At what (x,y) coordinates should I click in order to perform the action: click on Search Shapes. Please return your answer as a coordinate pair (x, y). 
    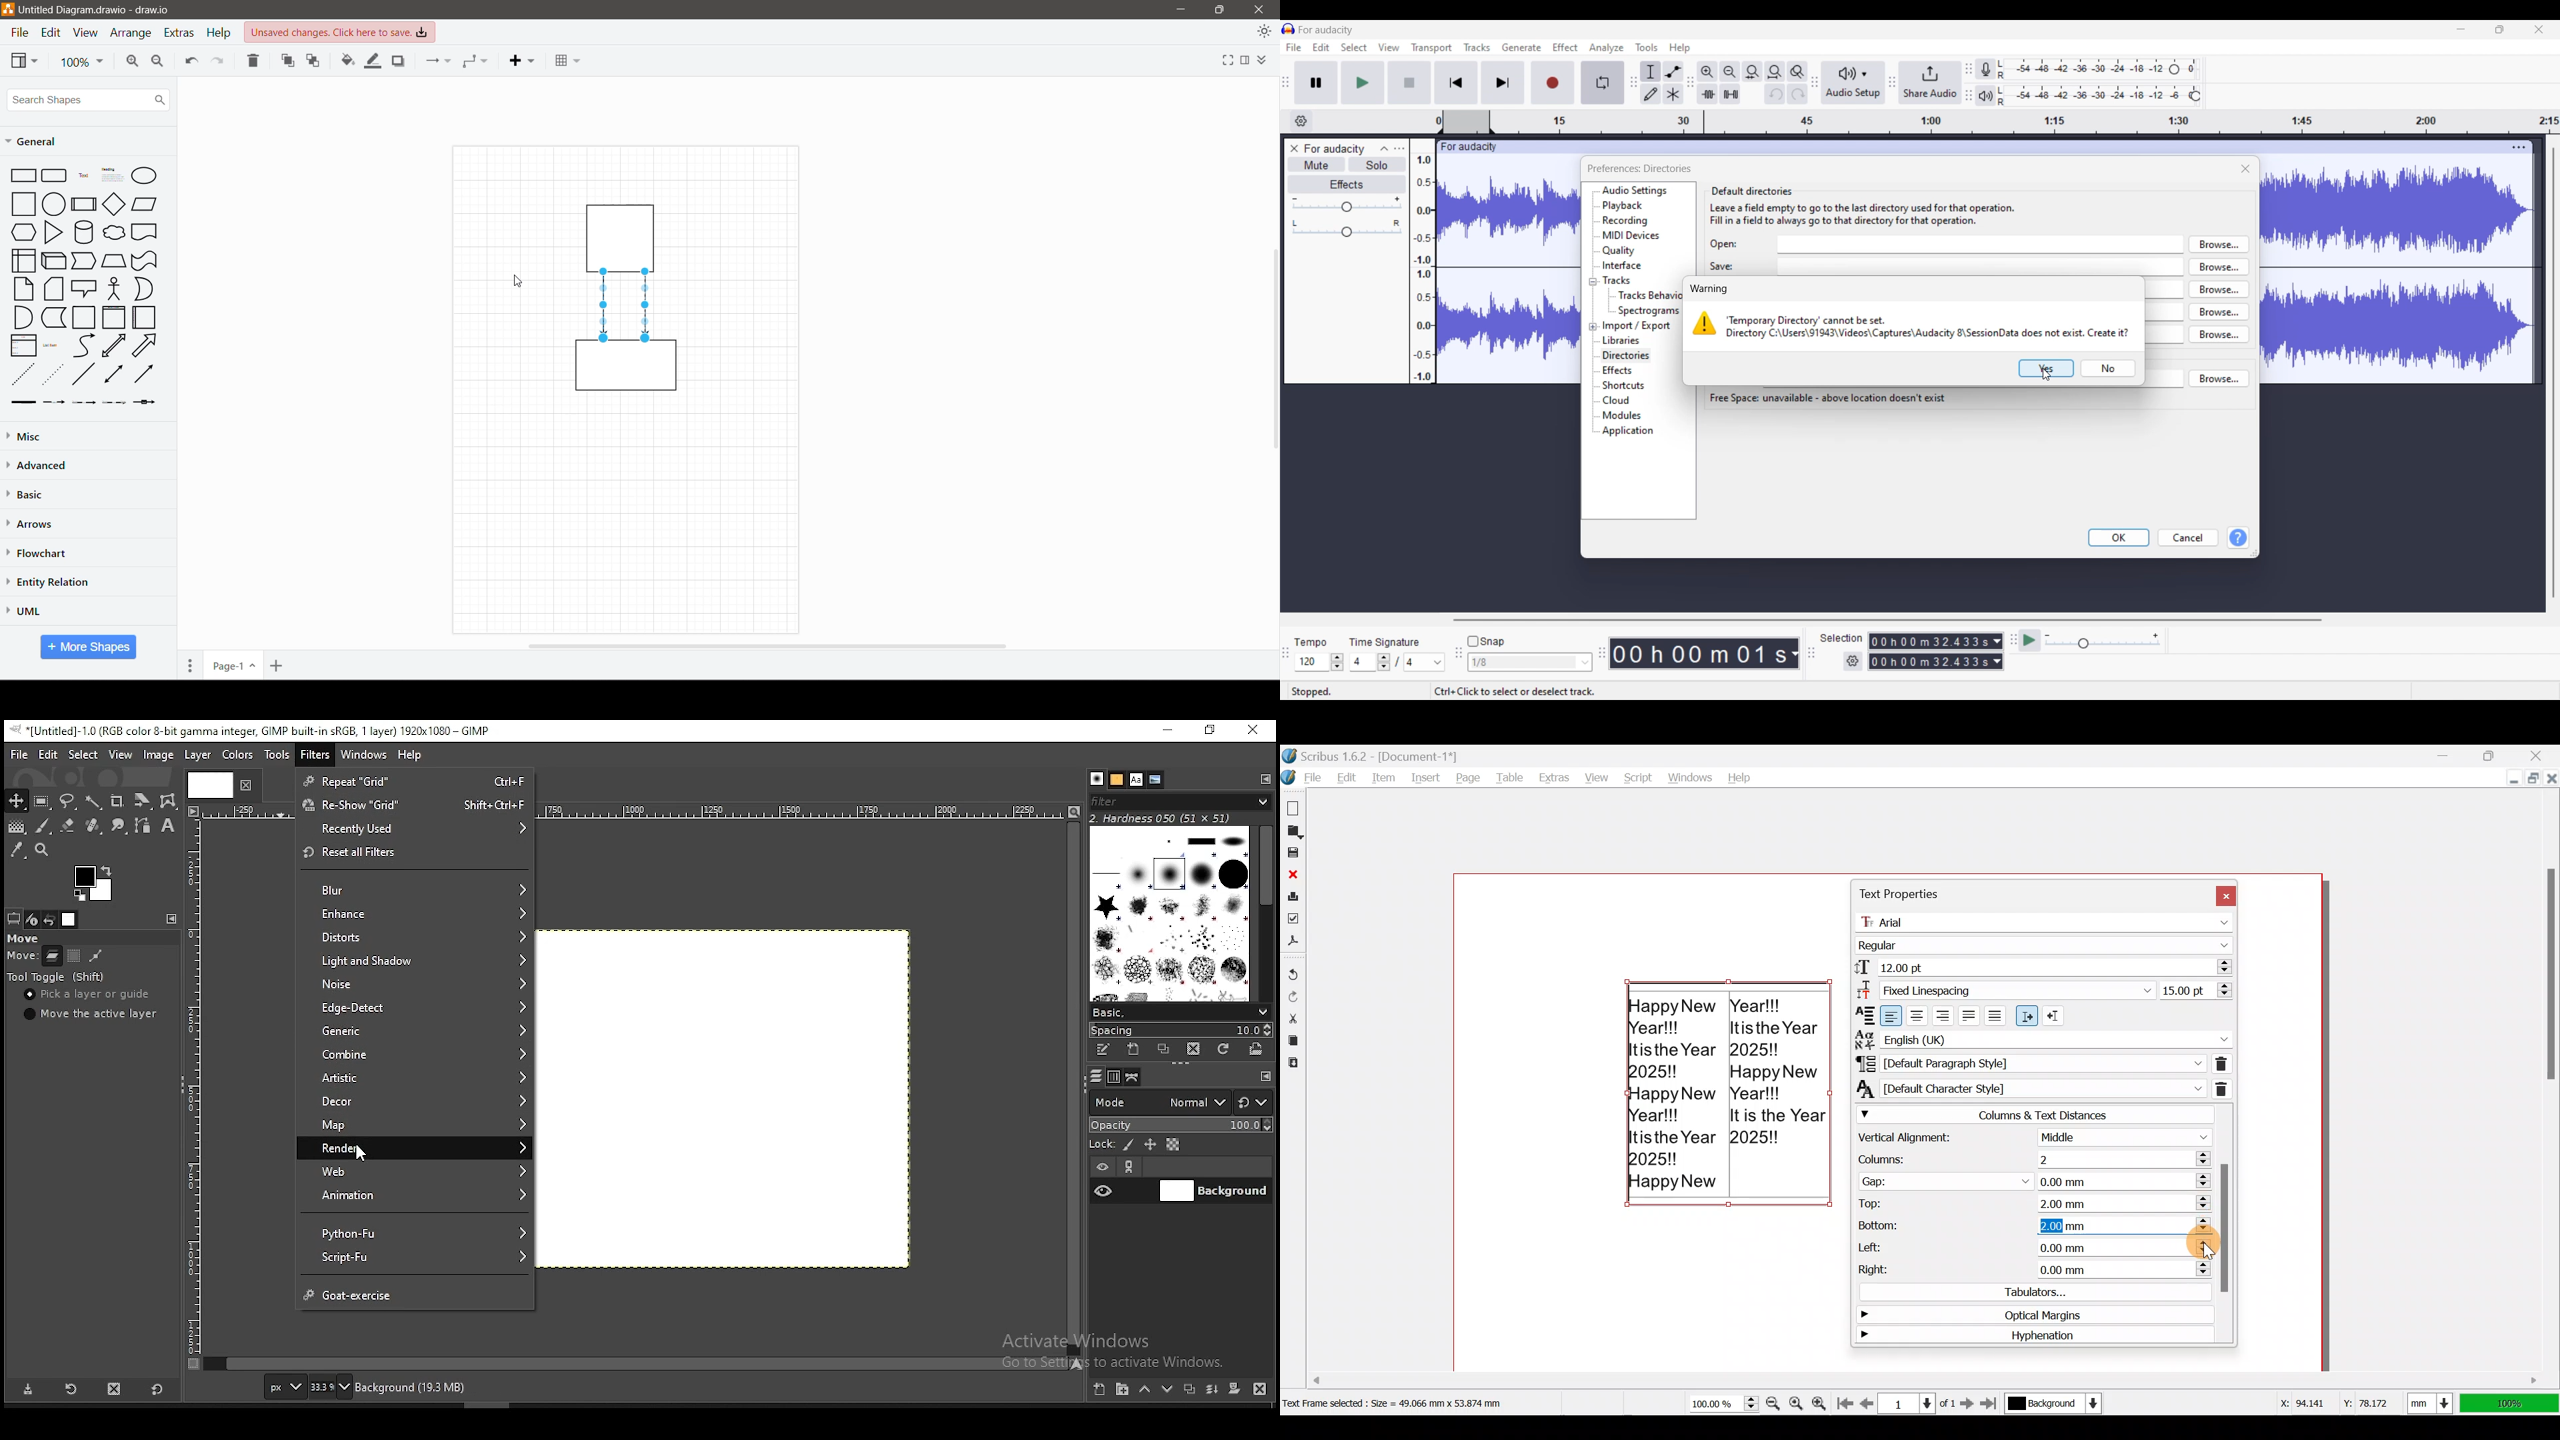
    Looking at the image, I should click on (88, 100).